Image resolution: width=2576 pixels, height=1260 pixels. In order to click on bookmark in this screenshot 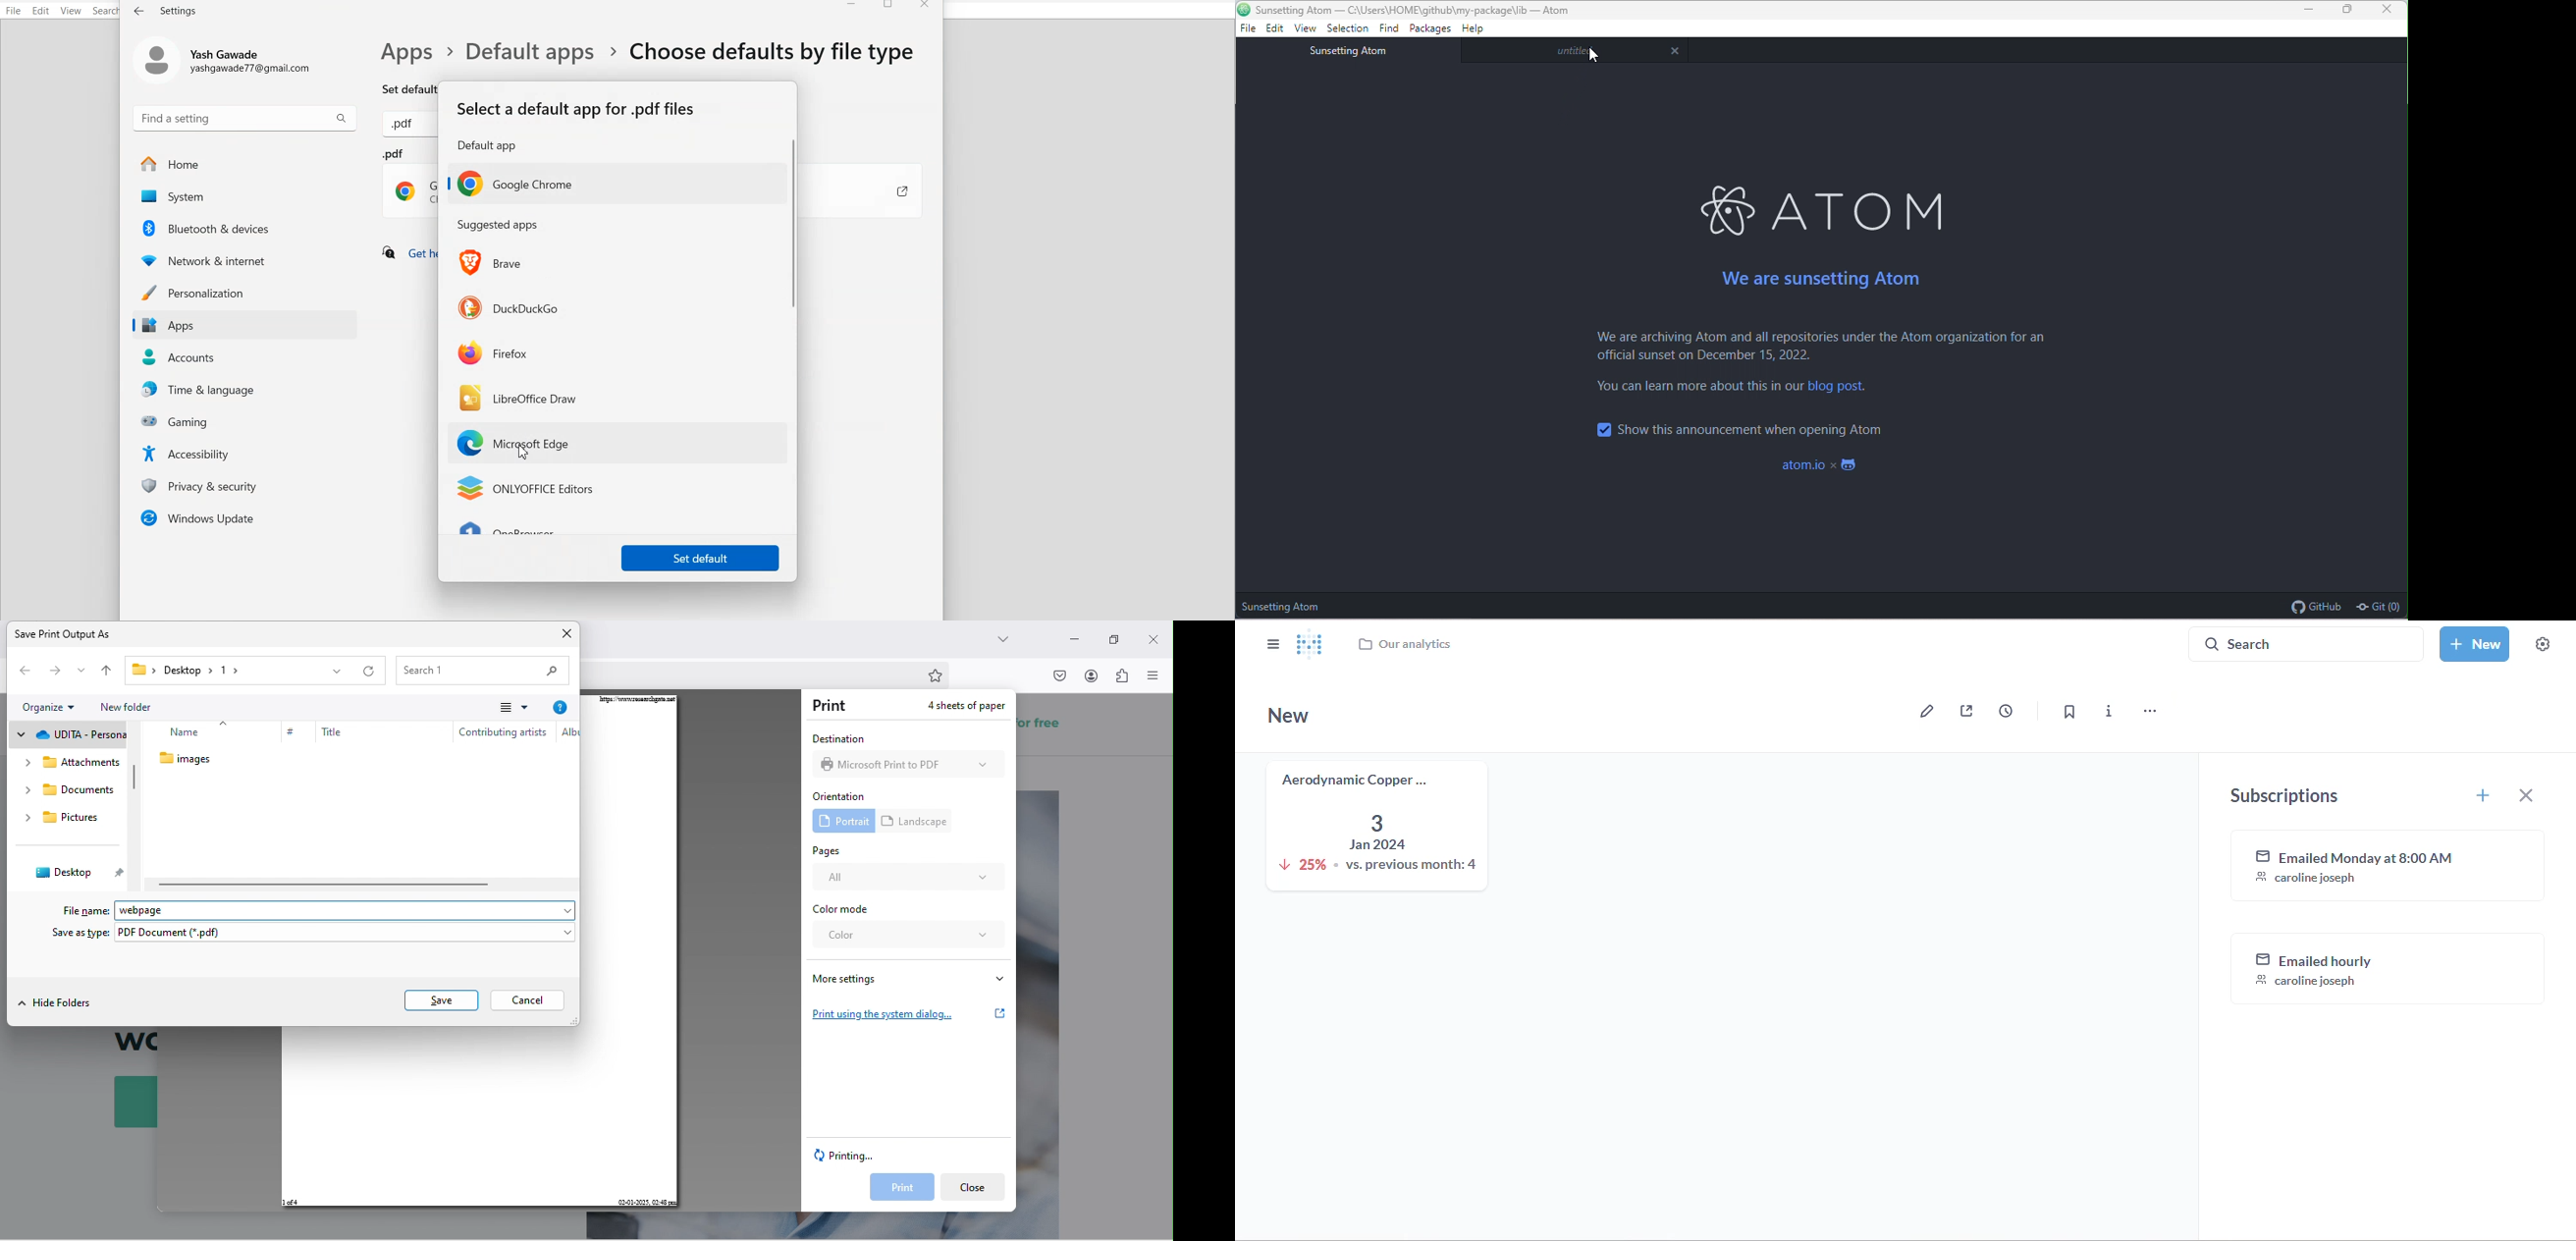, I will do `click(939, 676)`.